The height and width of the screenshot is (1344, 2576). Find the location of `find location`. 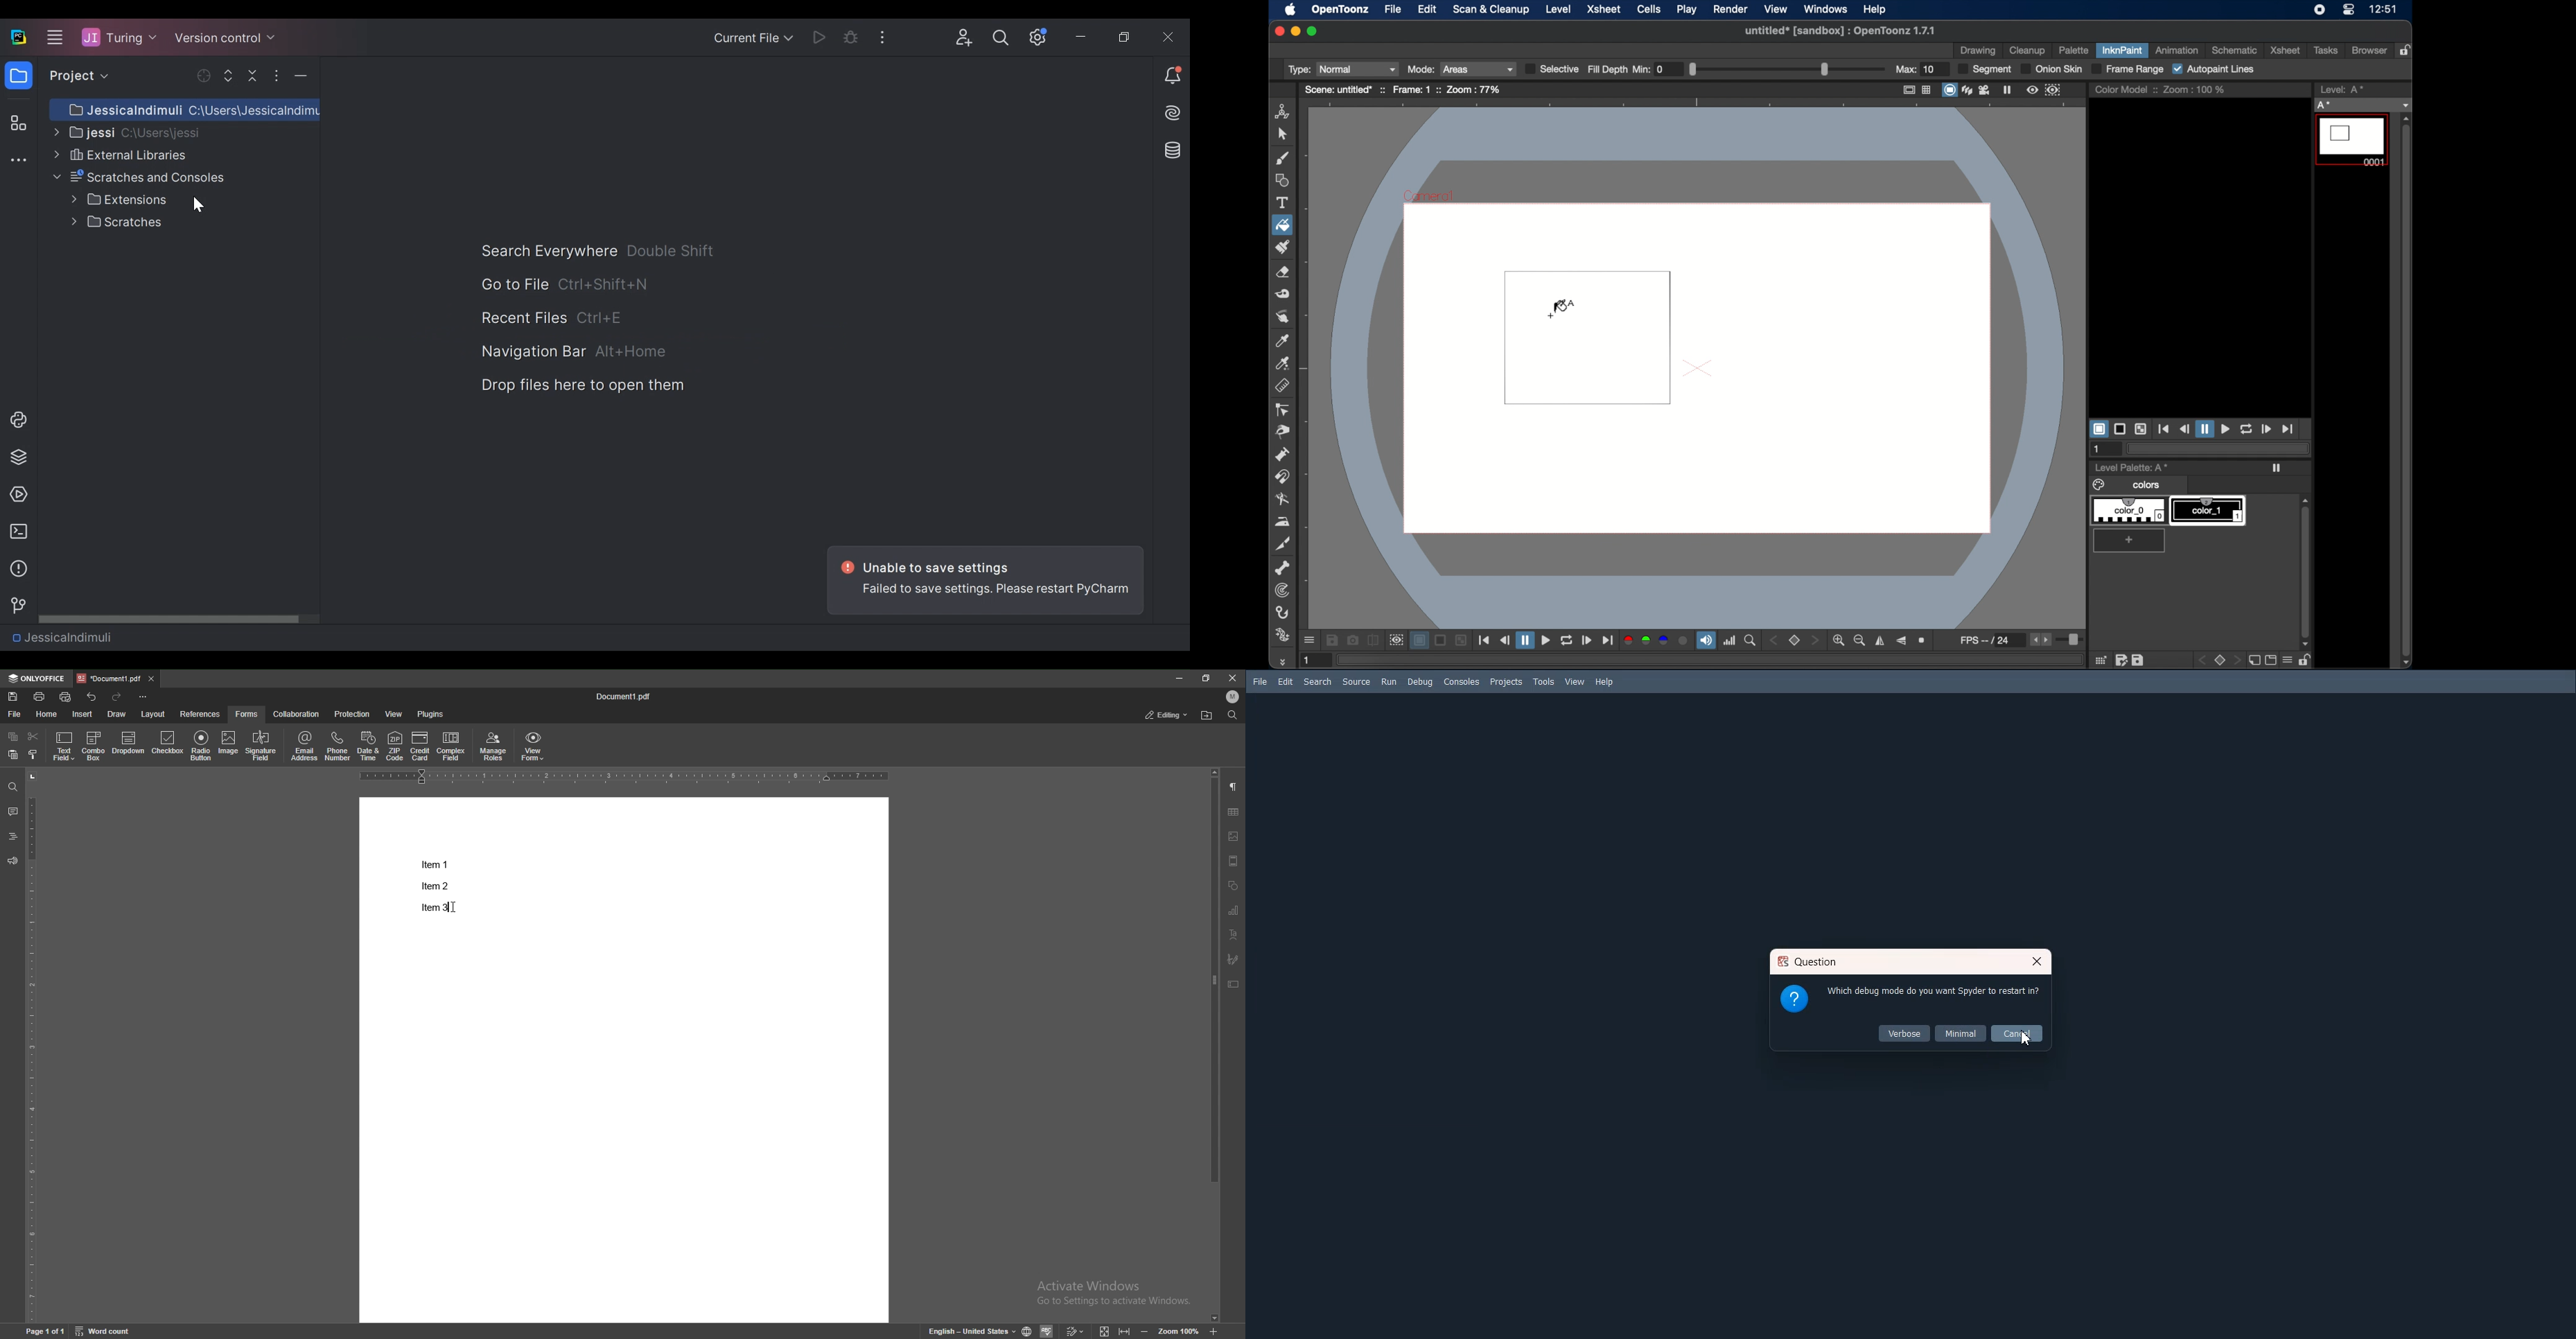

find location is located at coordinates (1207, 716).